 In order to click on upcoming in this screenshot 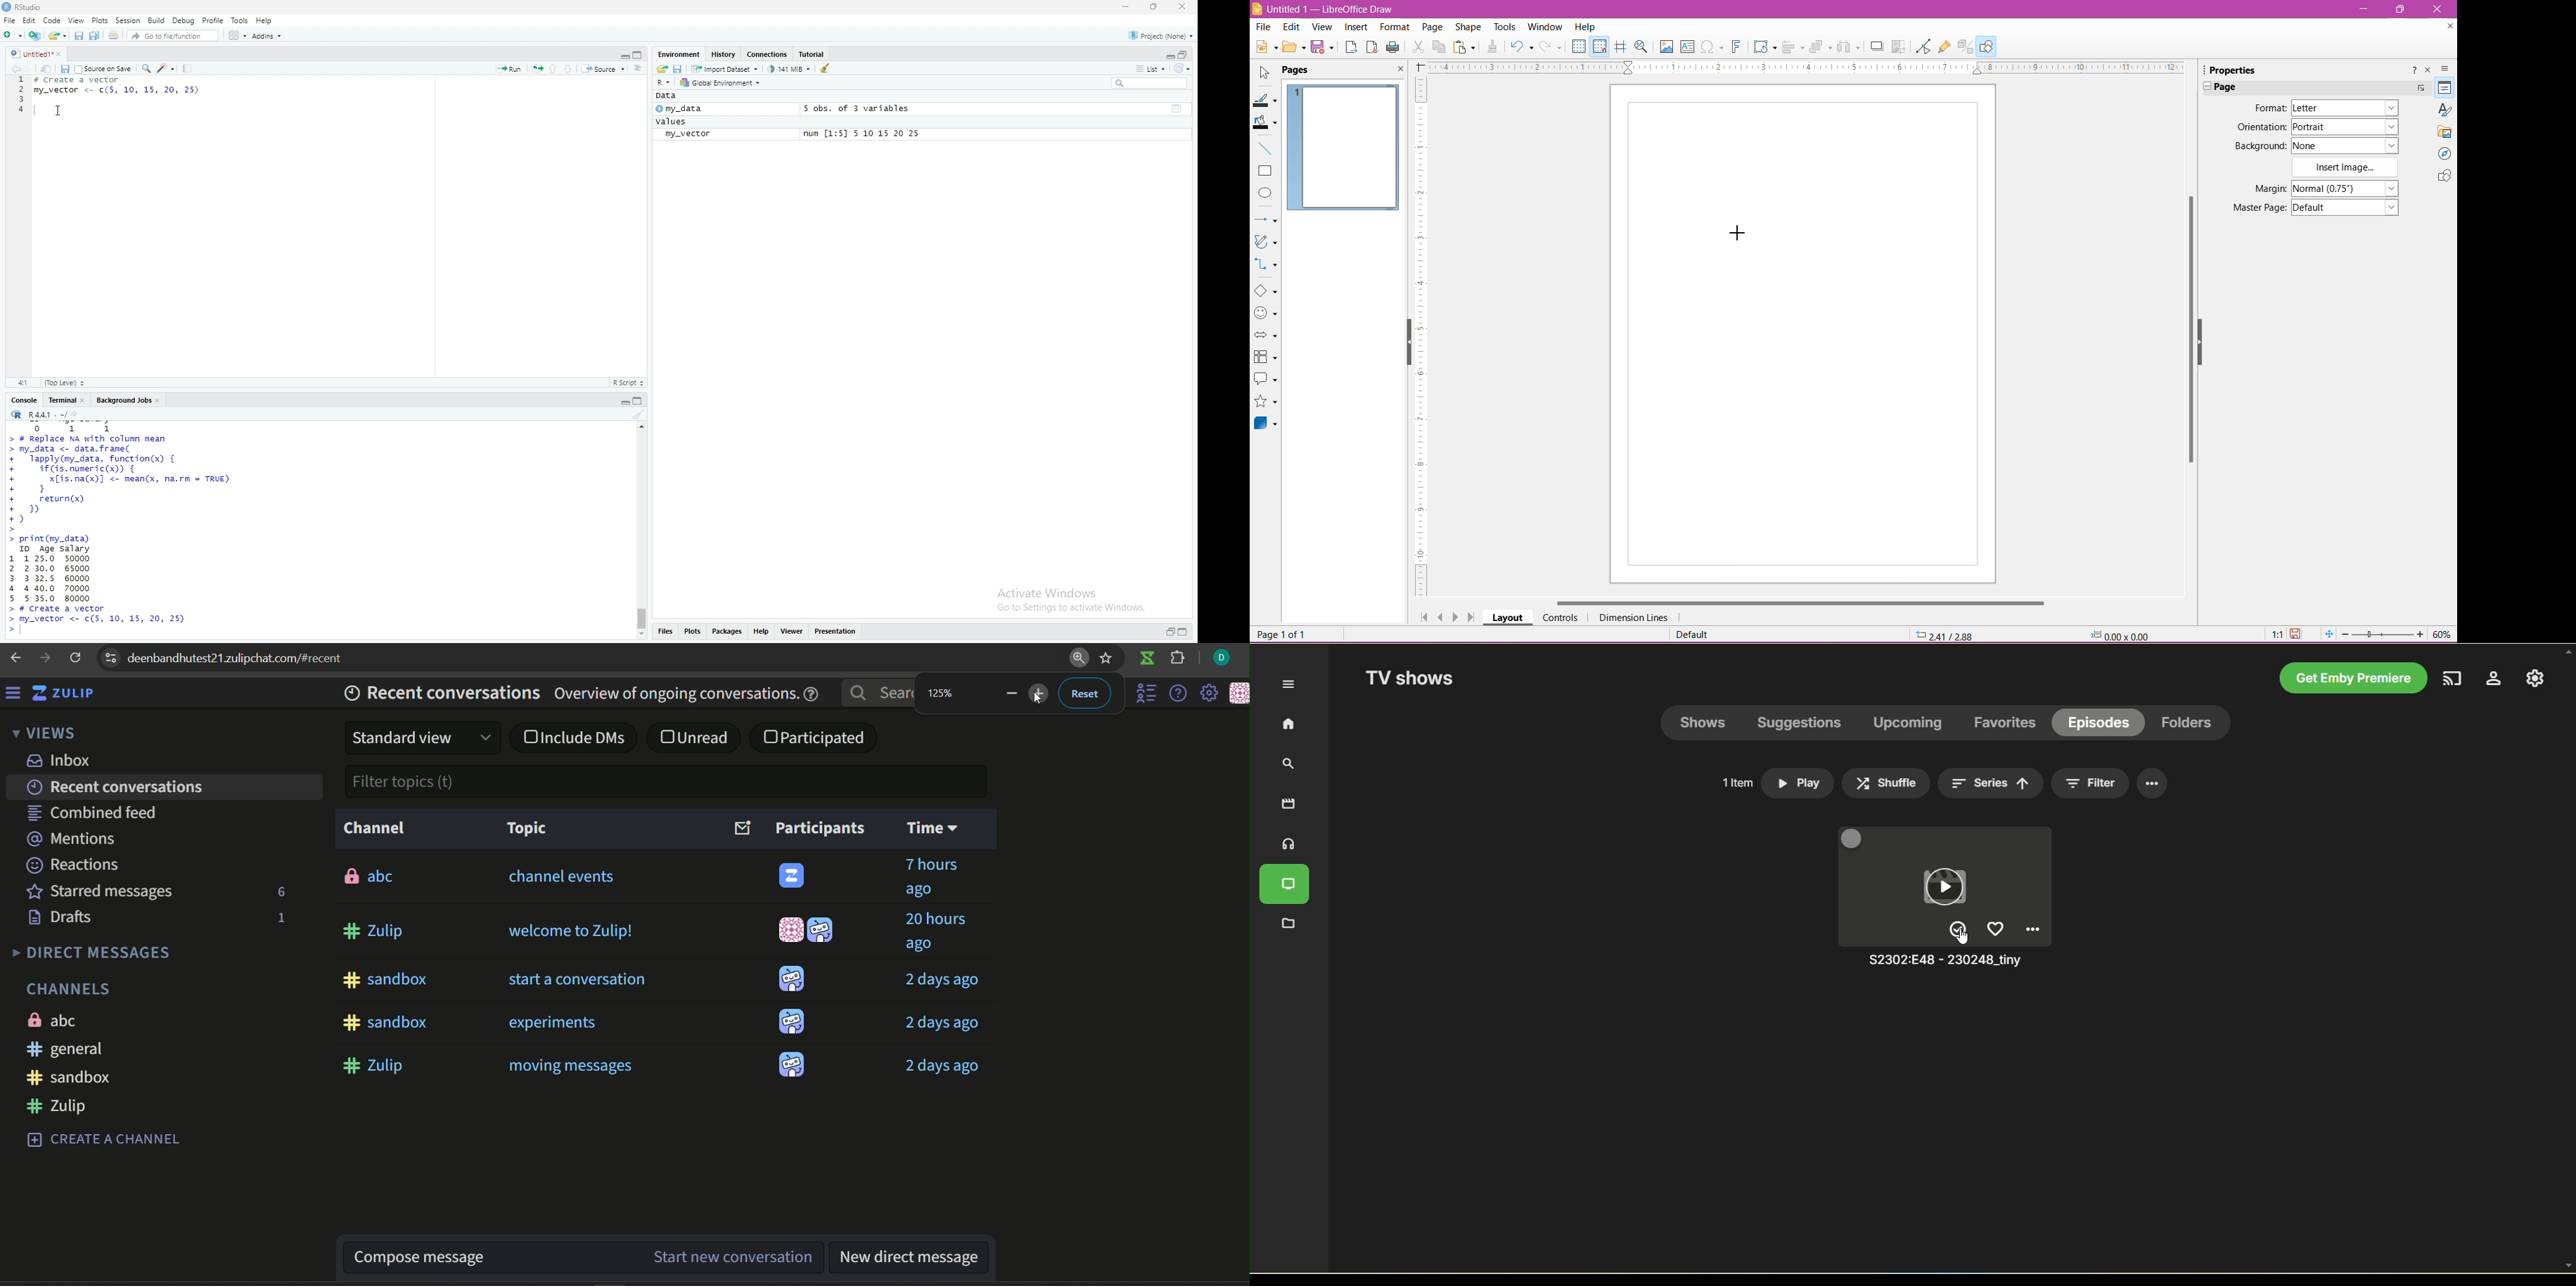, I will do `click(1906, 725)`.